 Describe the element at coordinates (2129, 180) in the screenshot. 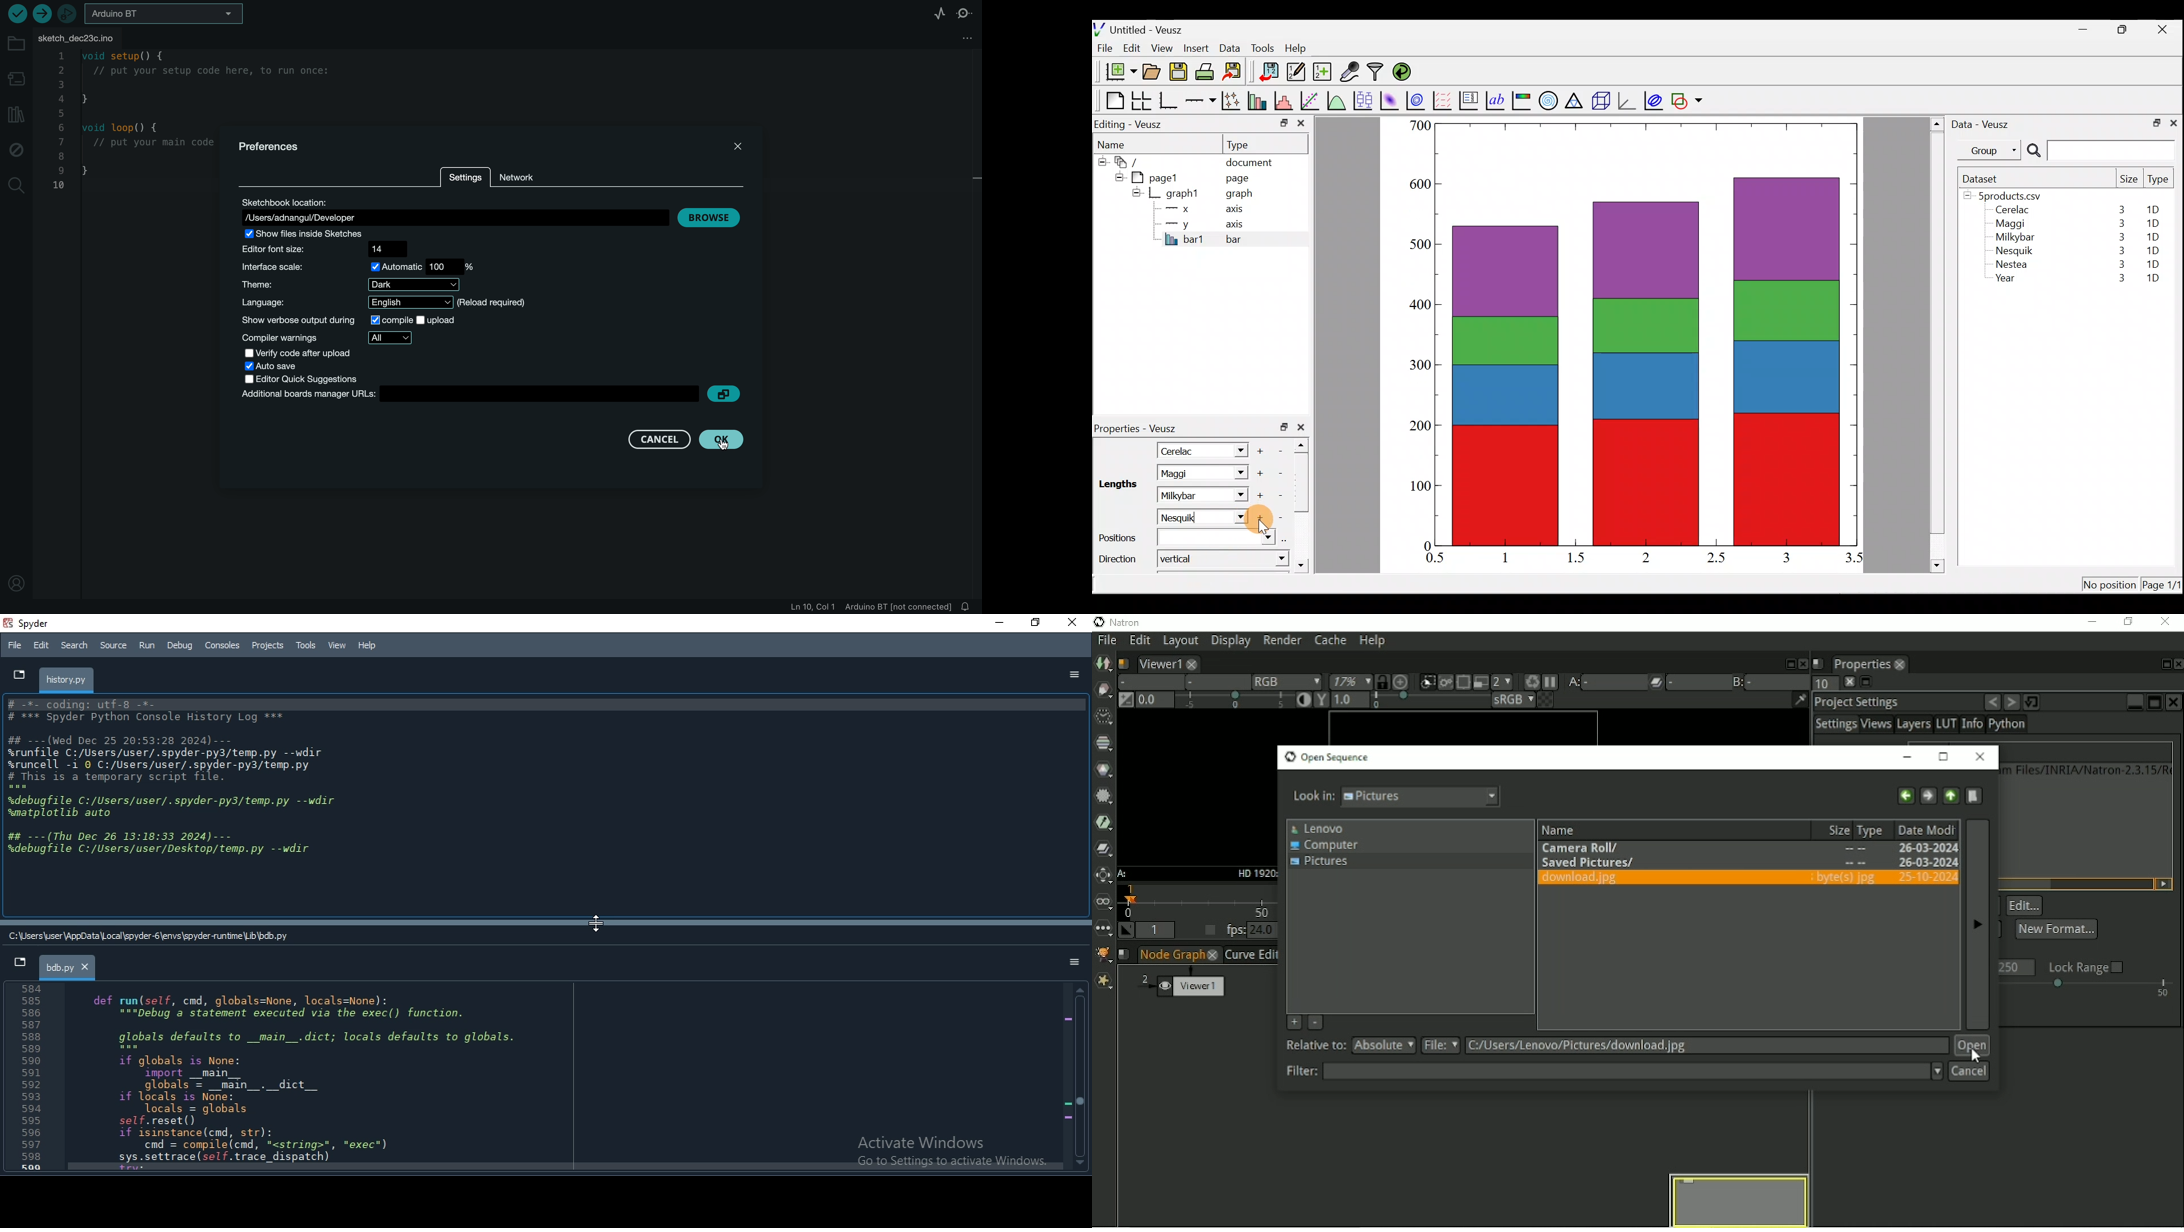

I see `Size` at that location.